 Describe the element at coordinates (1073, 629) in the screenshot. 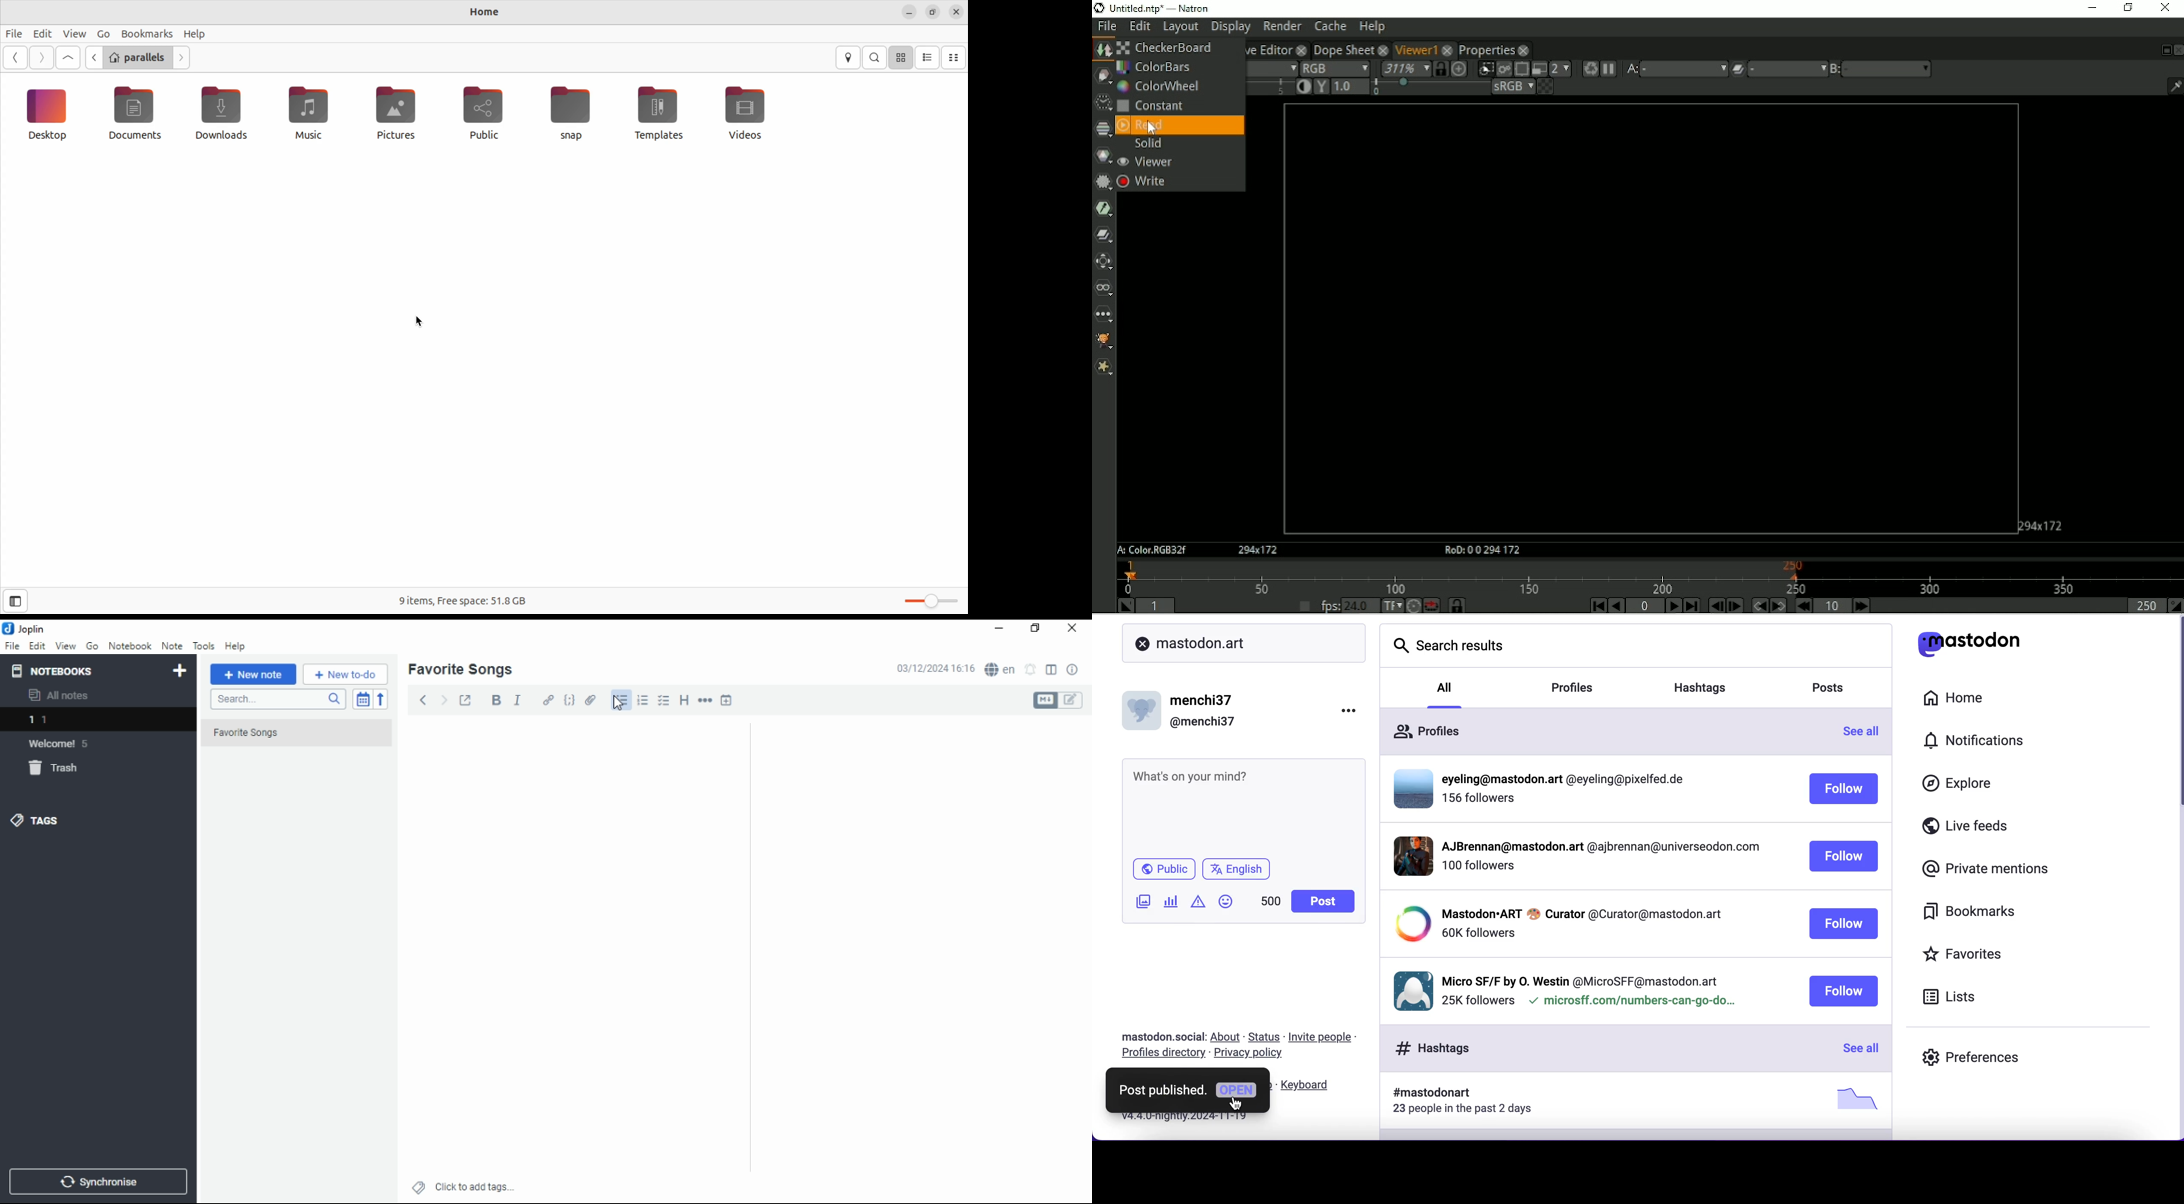

I see `close window` at that location.